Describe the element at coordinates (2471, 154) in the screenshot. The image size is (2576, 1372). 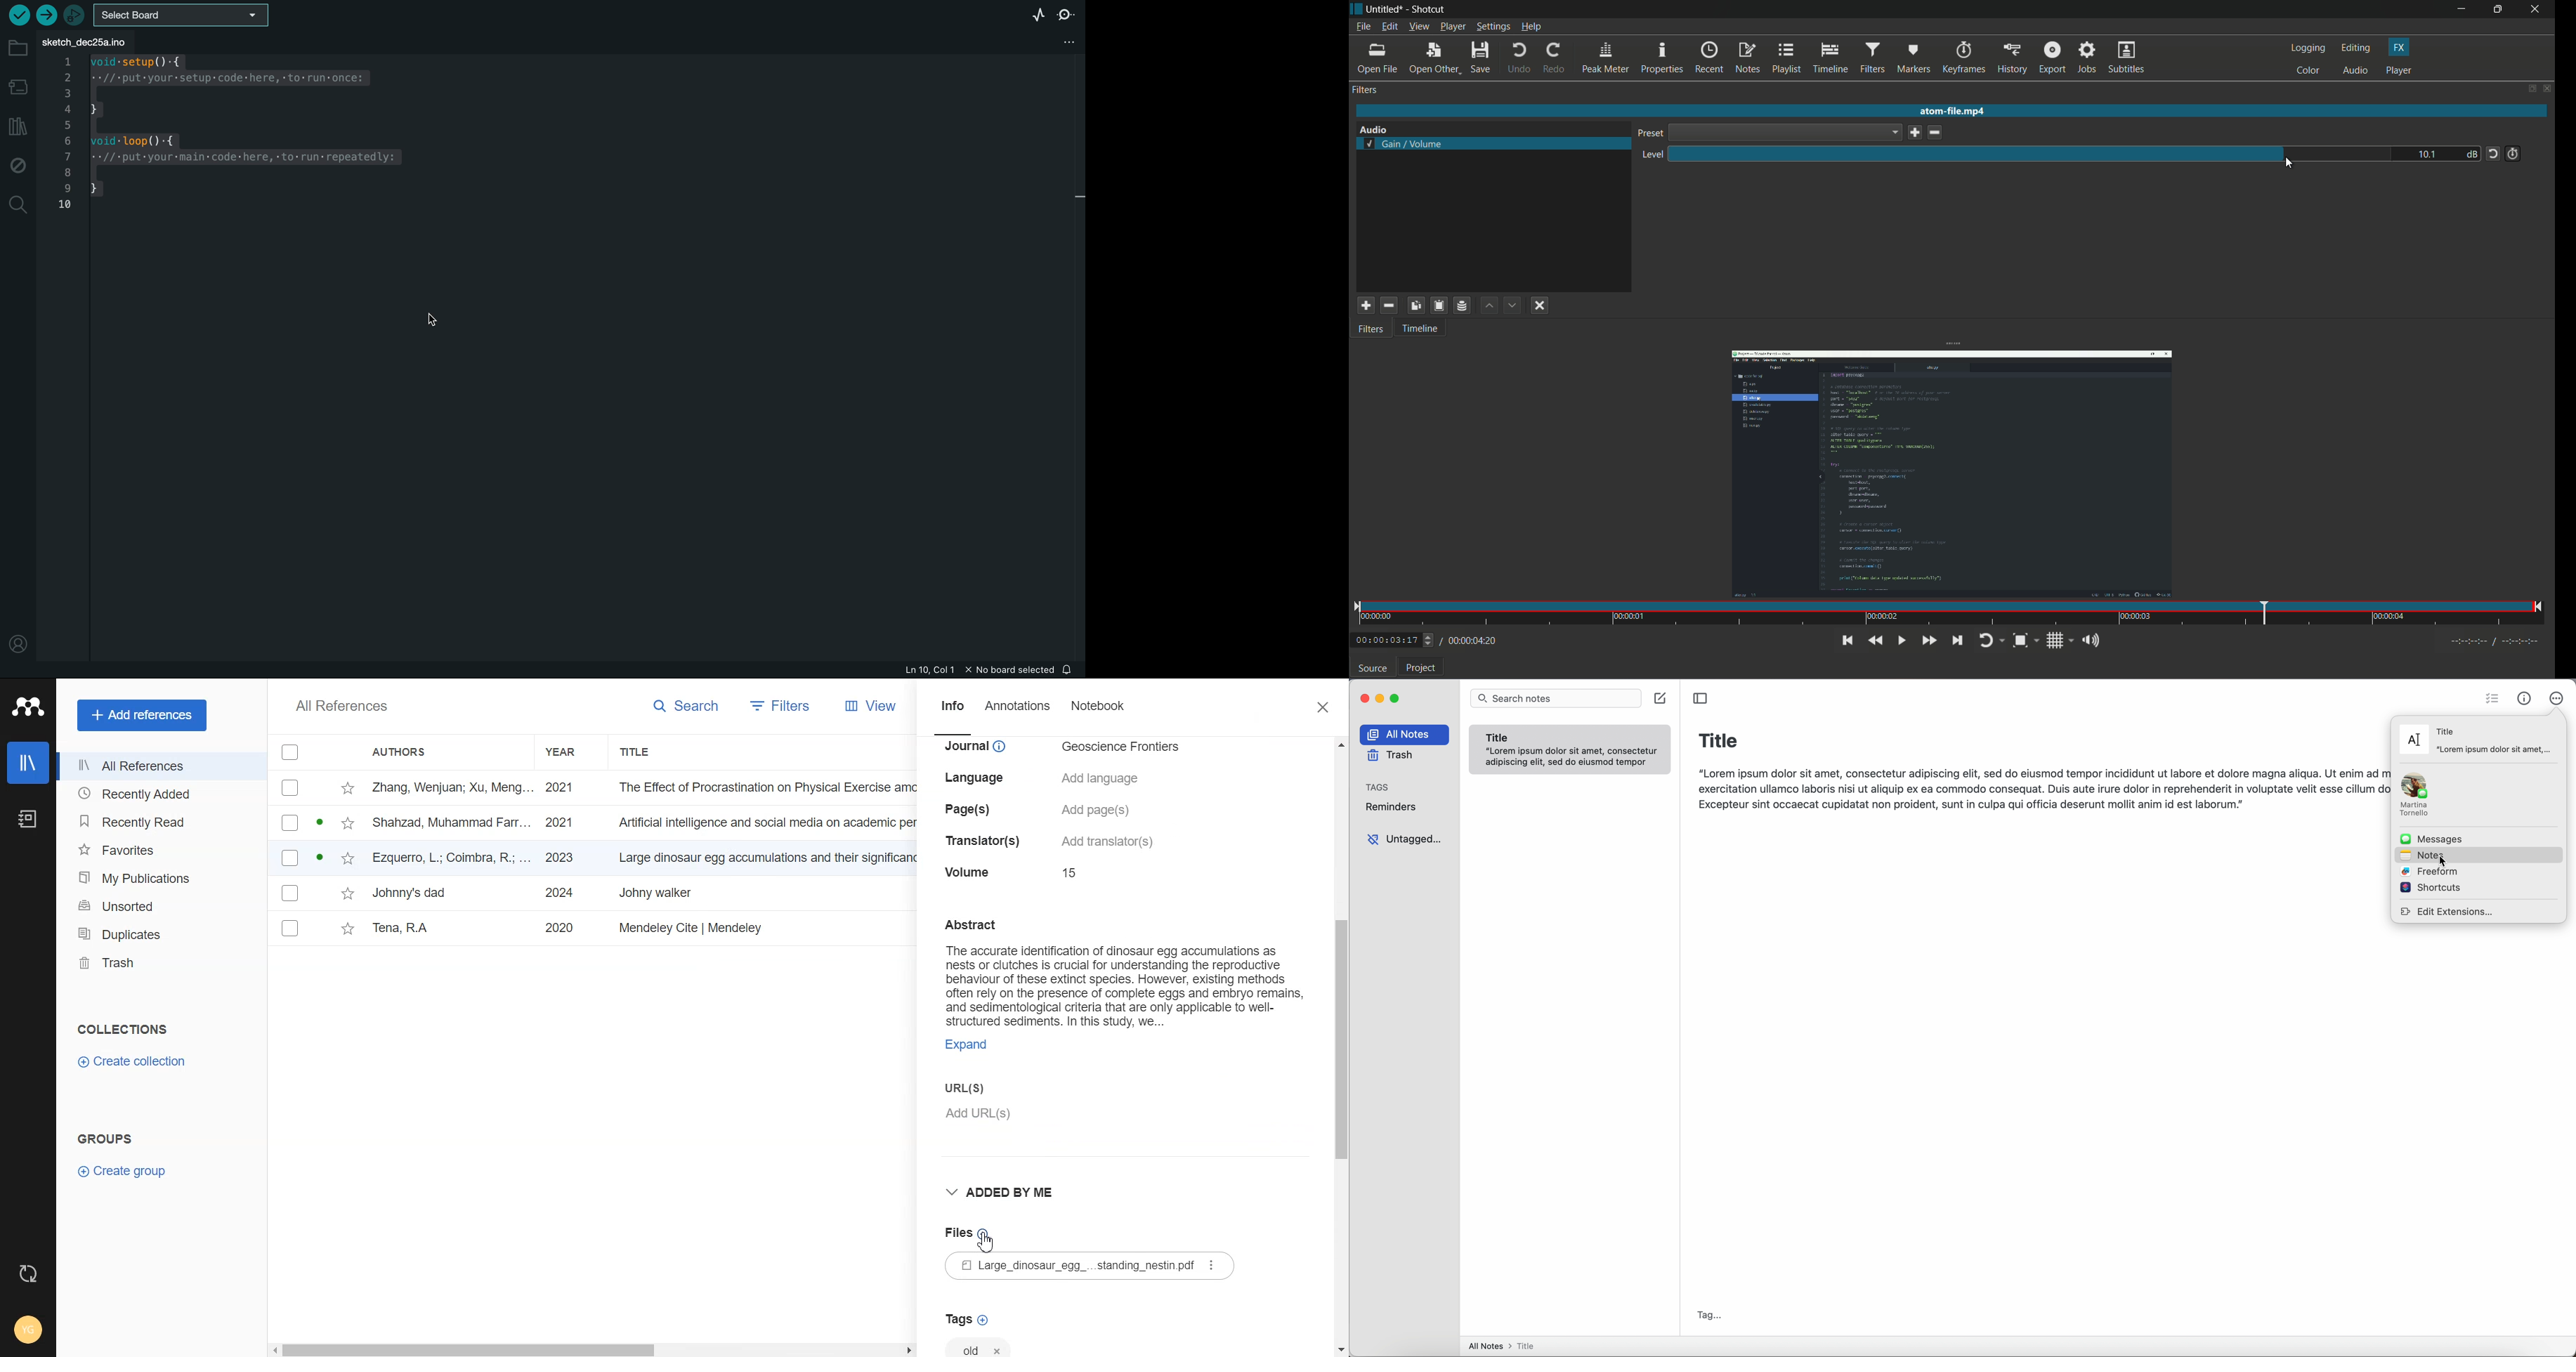
I see `db` at that location.